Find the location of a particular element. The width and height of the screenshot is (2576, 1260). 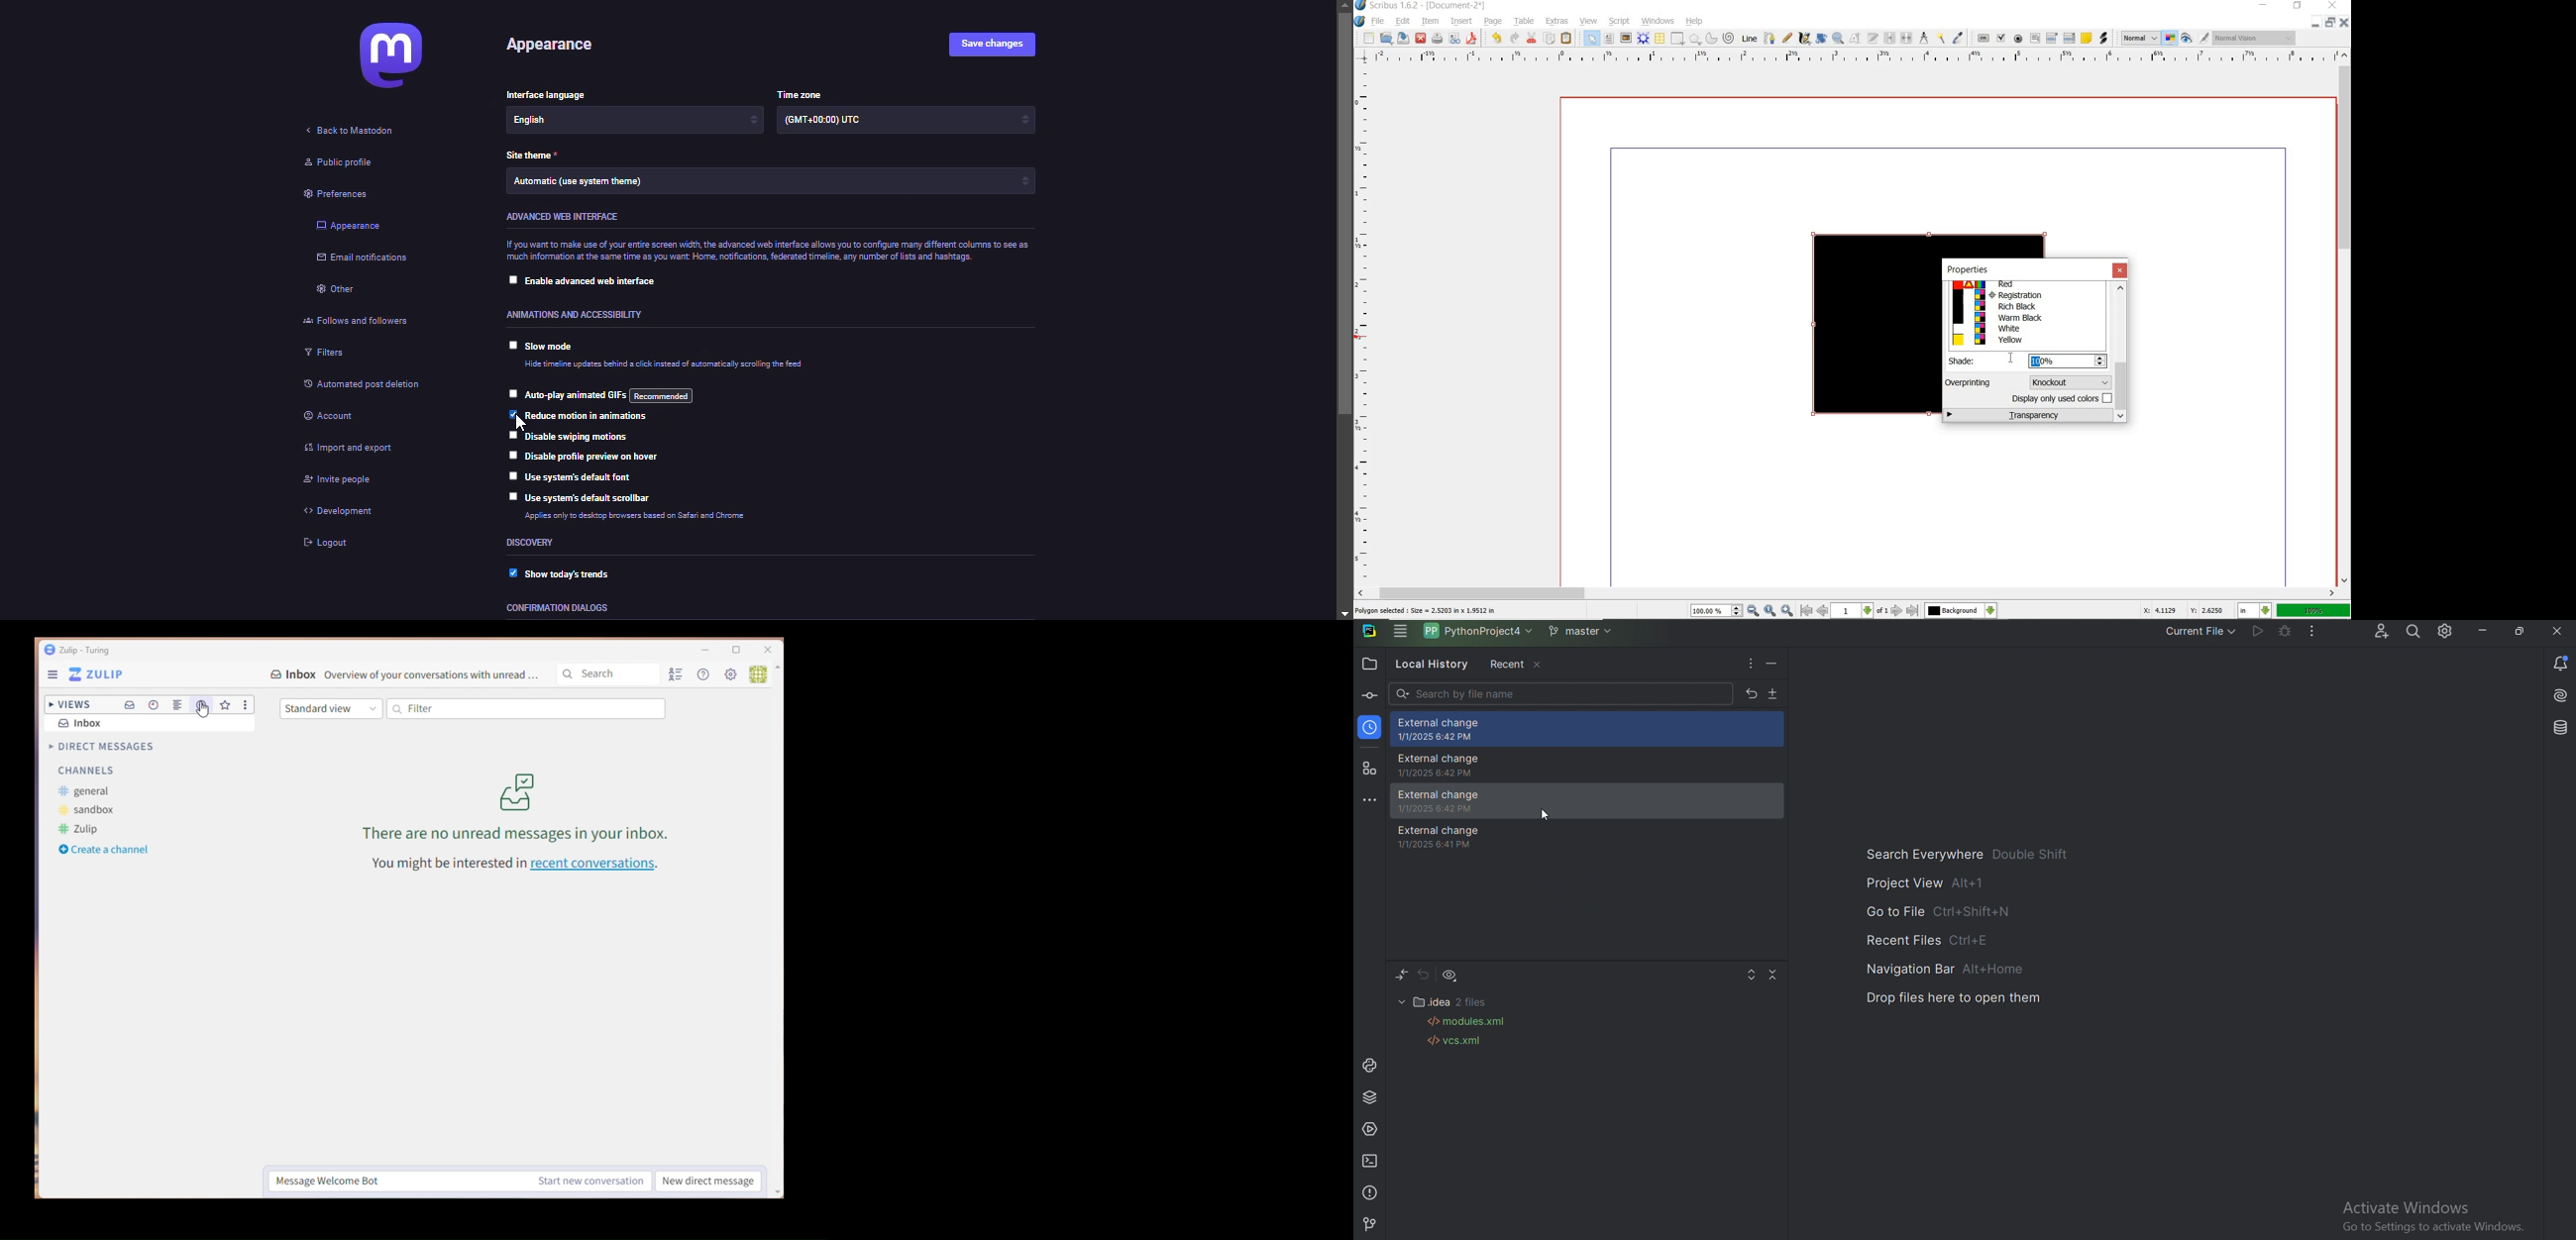

Box is located at coordinates (740, 652).